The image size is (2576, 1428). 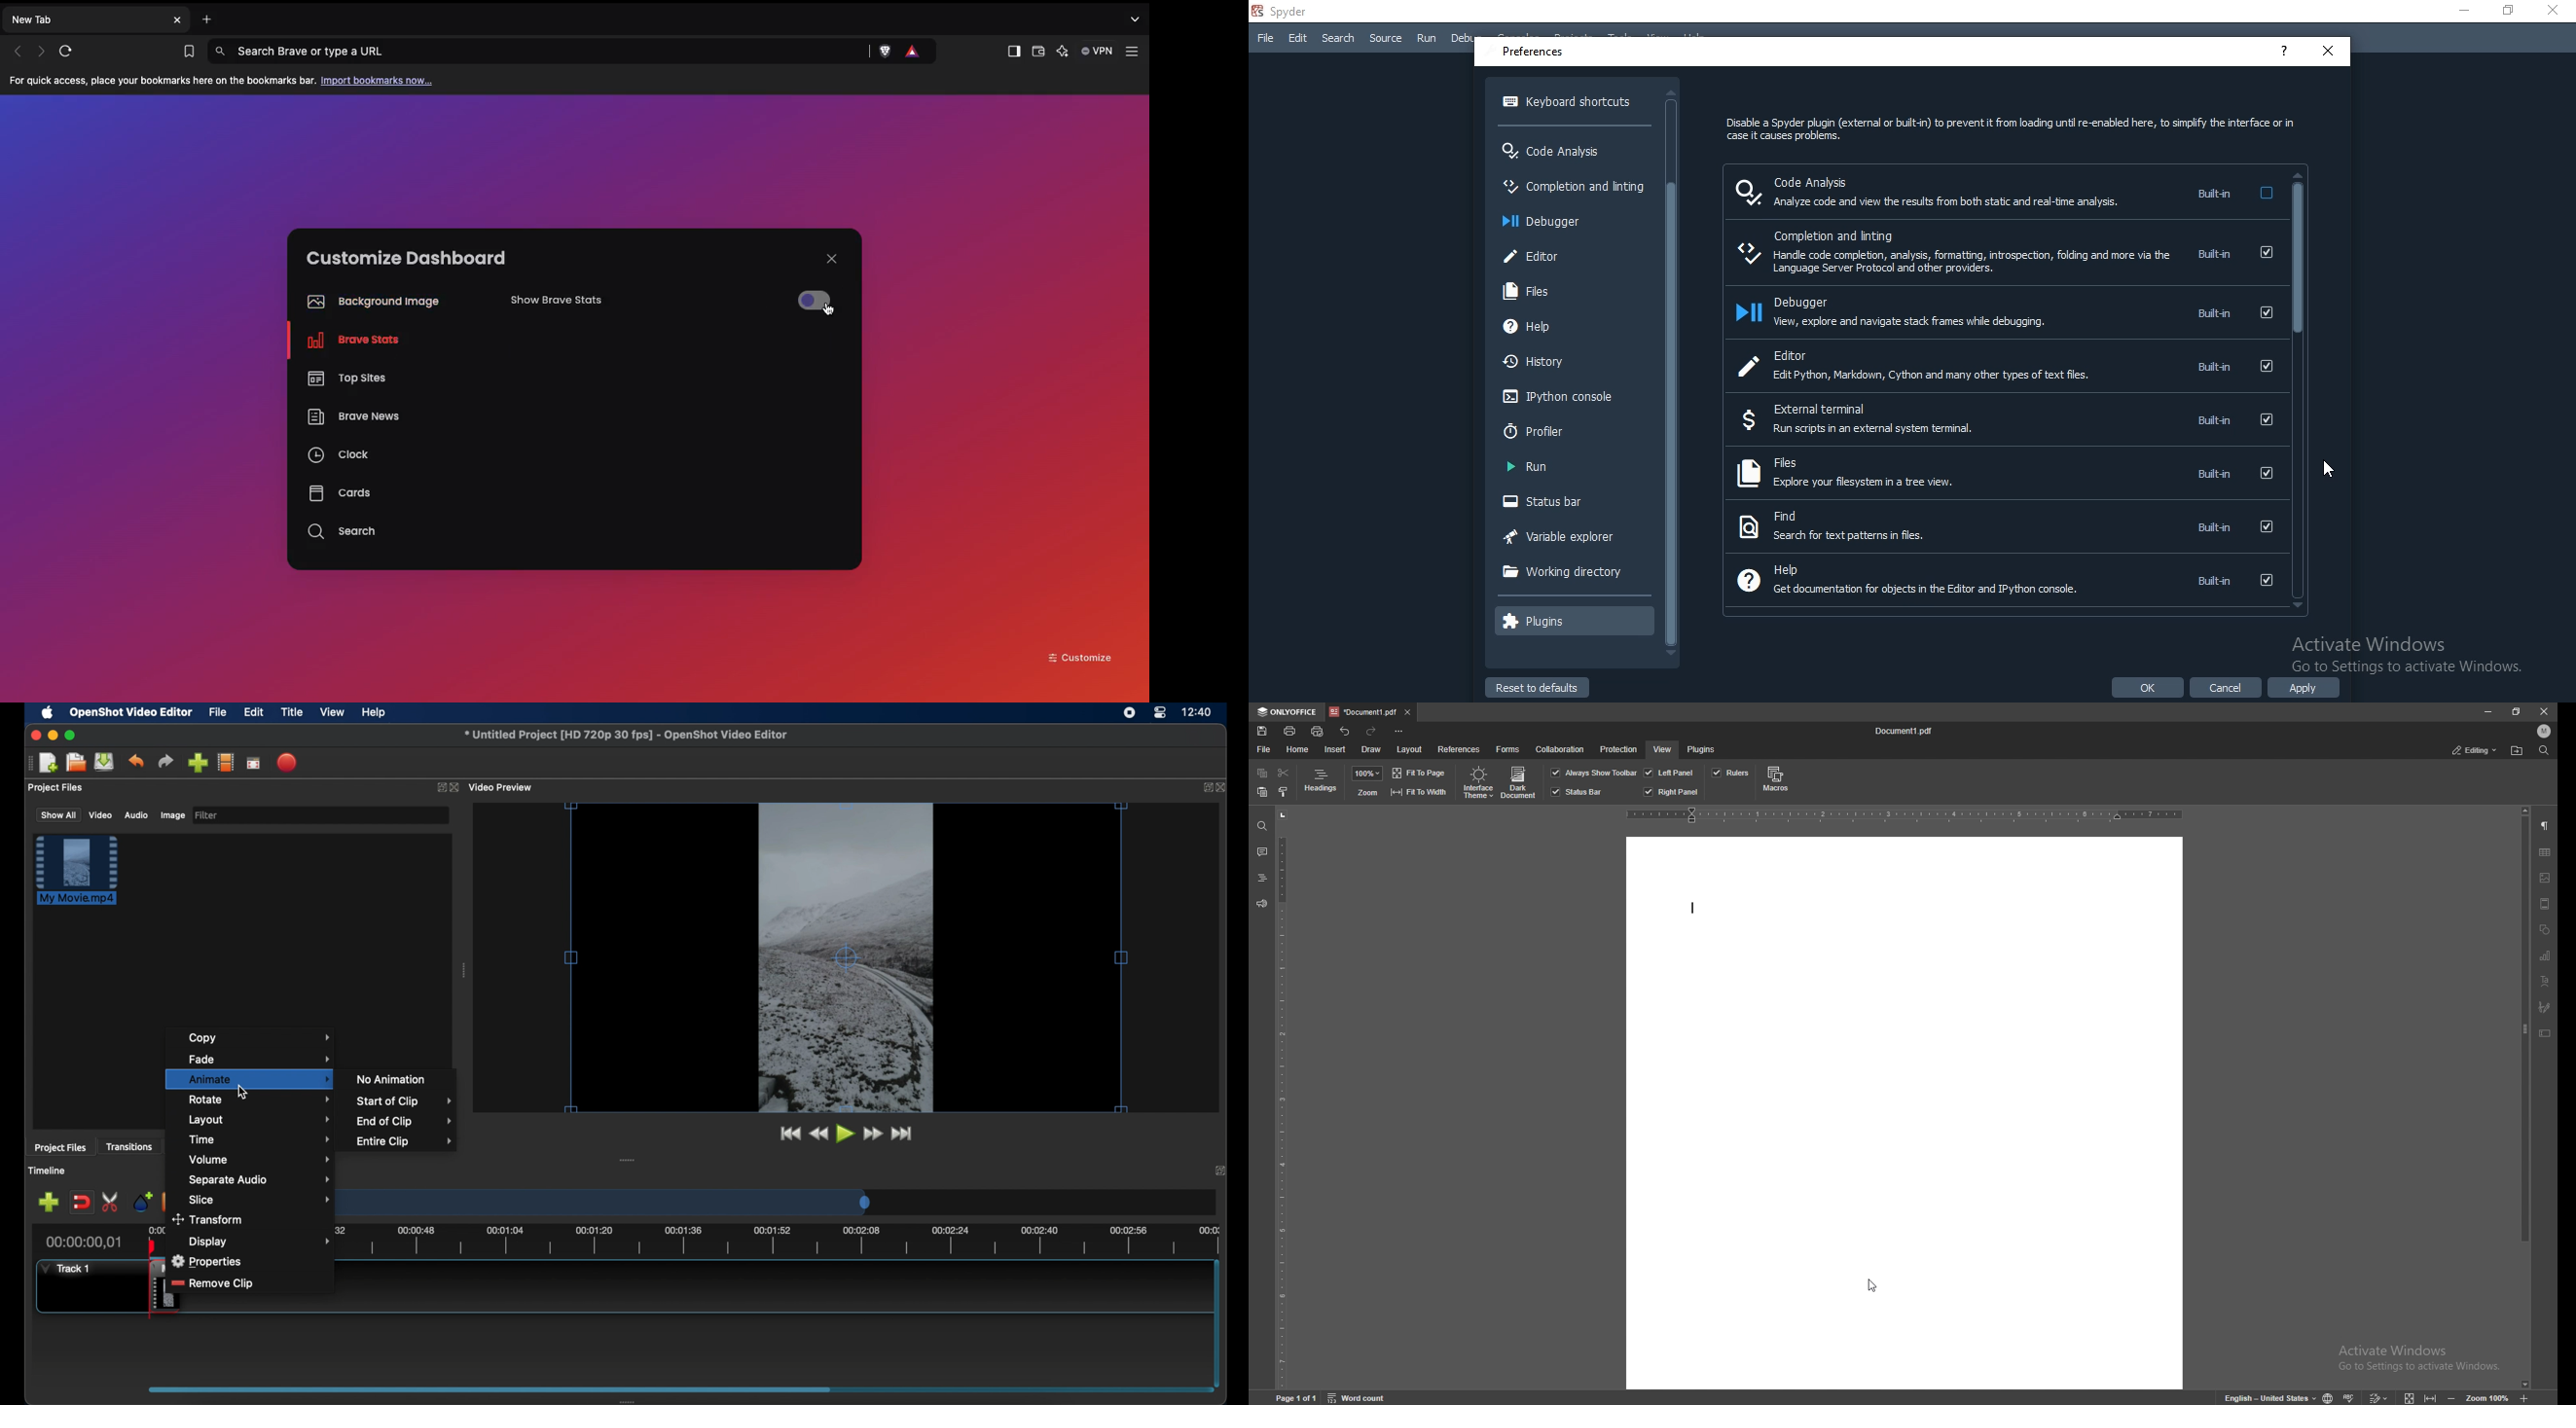 I want to click on run, so click(x=1569, y=466).